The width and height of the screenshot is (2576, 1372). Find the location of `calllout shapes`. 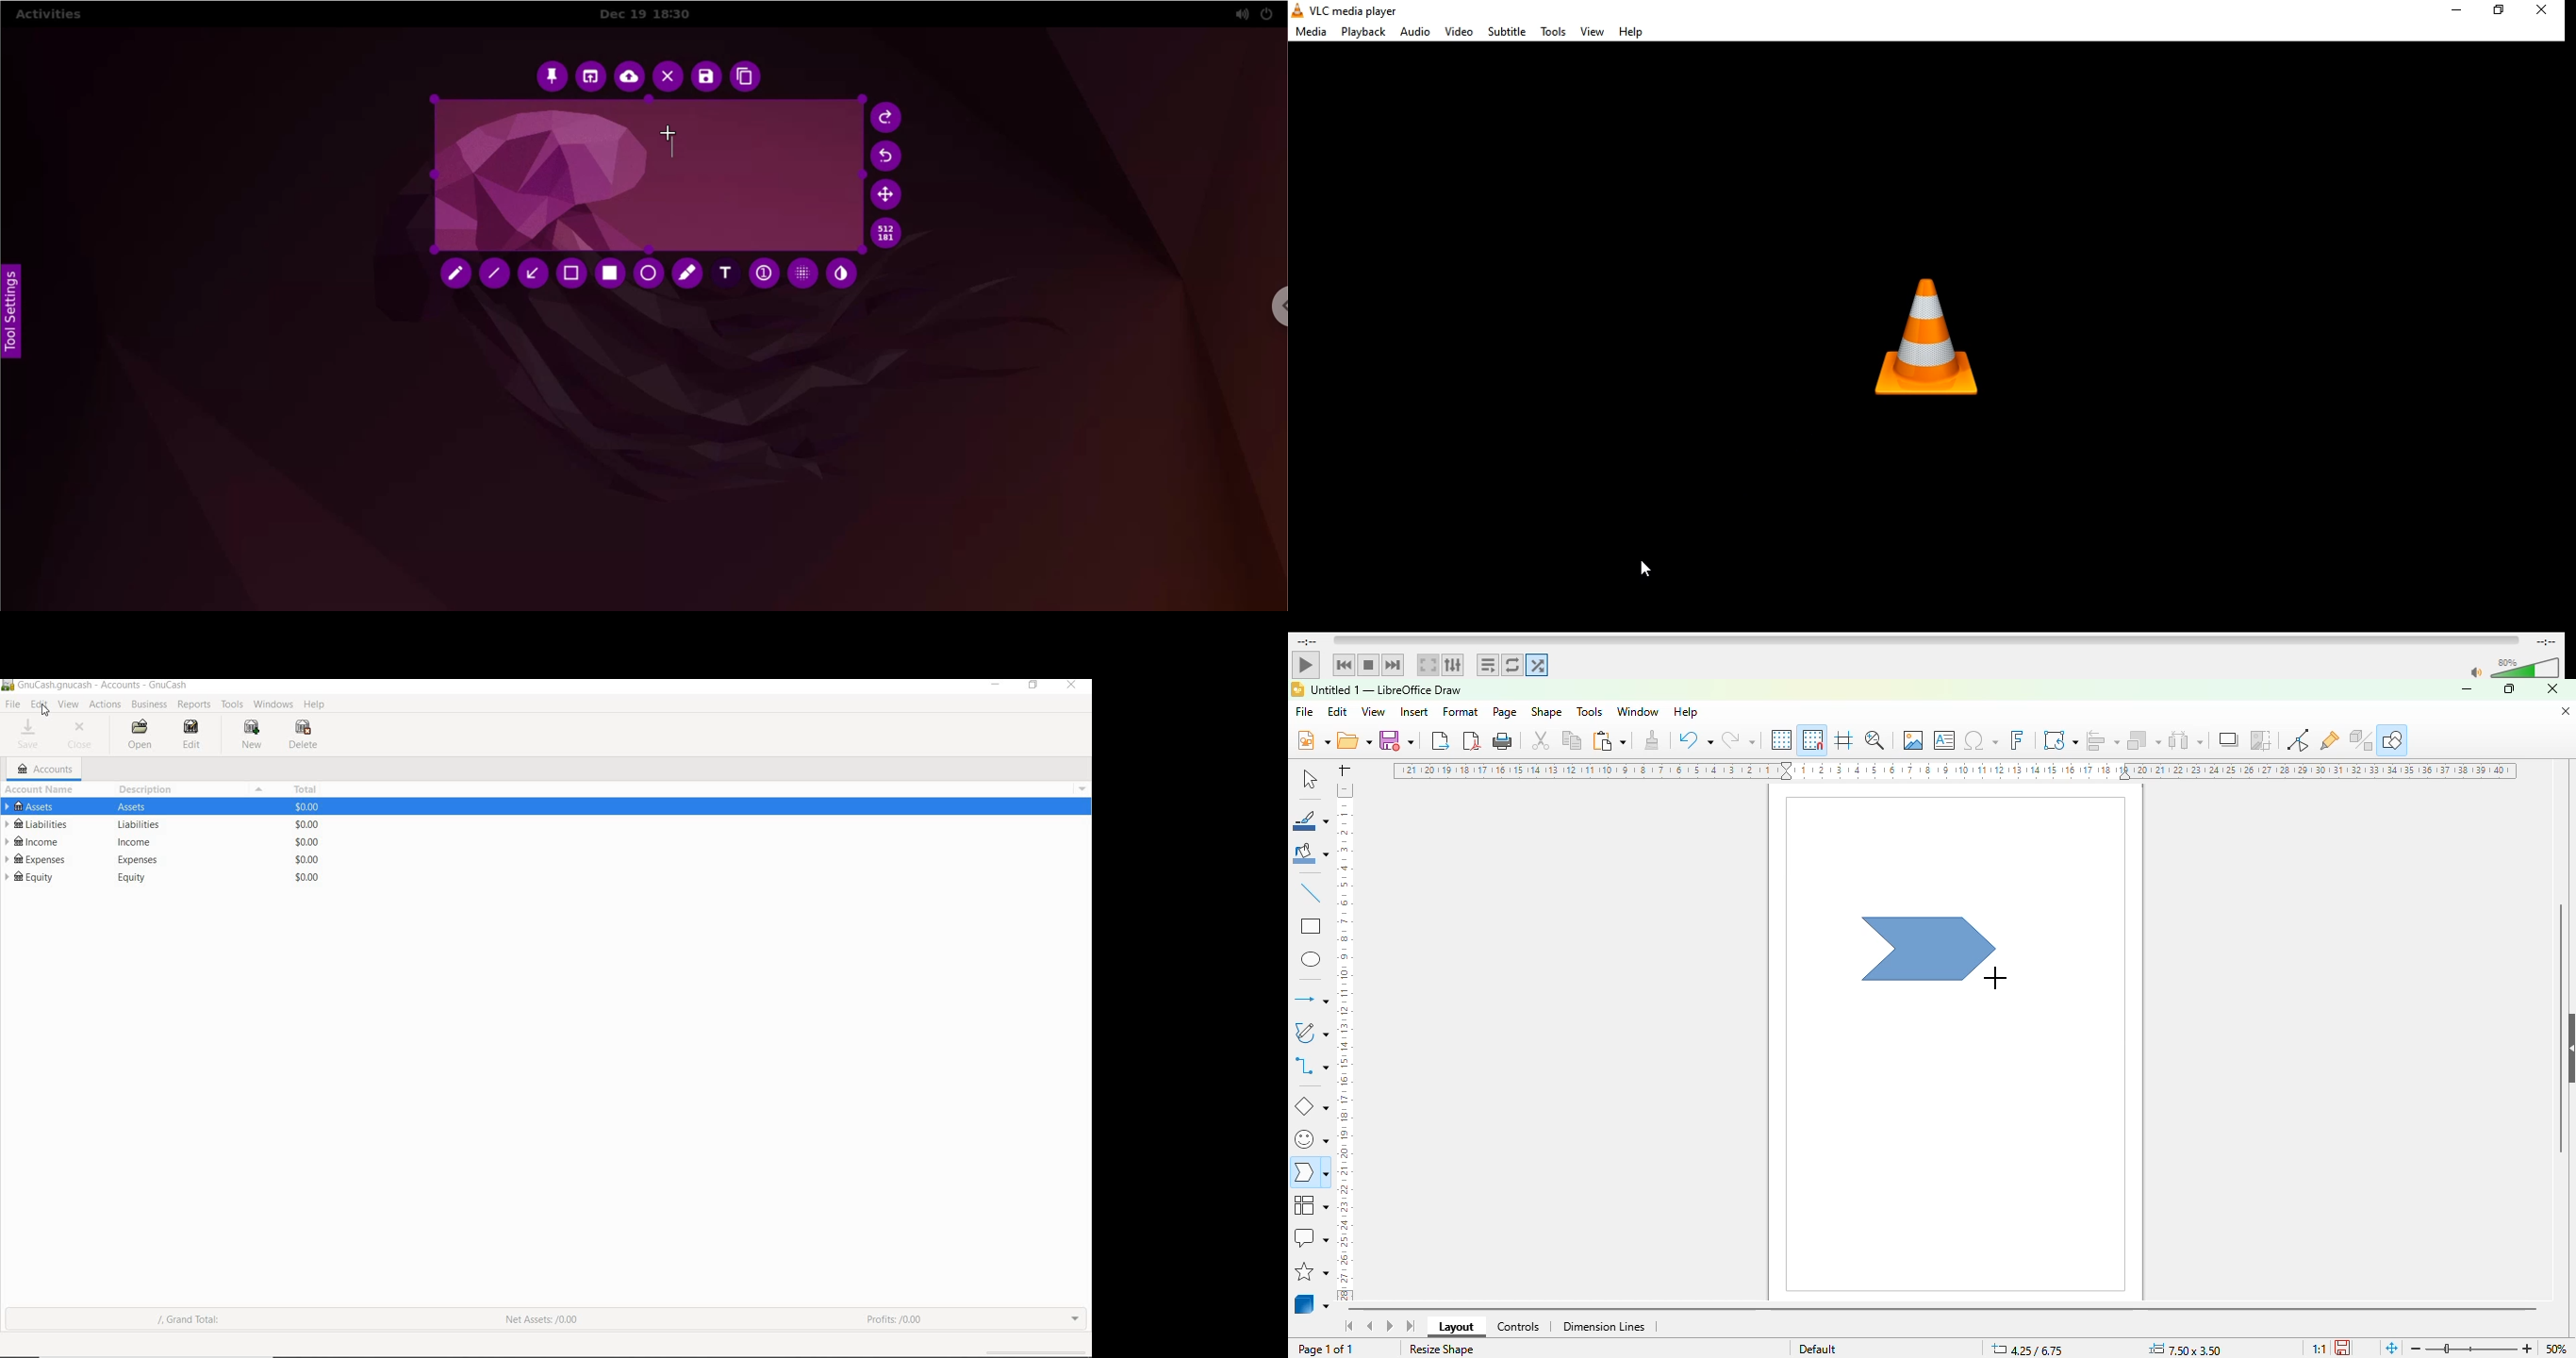

calllout shapes is located at coordinates (1311, 1237).